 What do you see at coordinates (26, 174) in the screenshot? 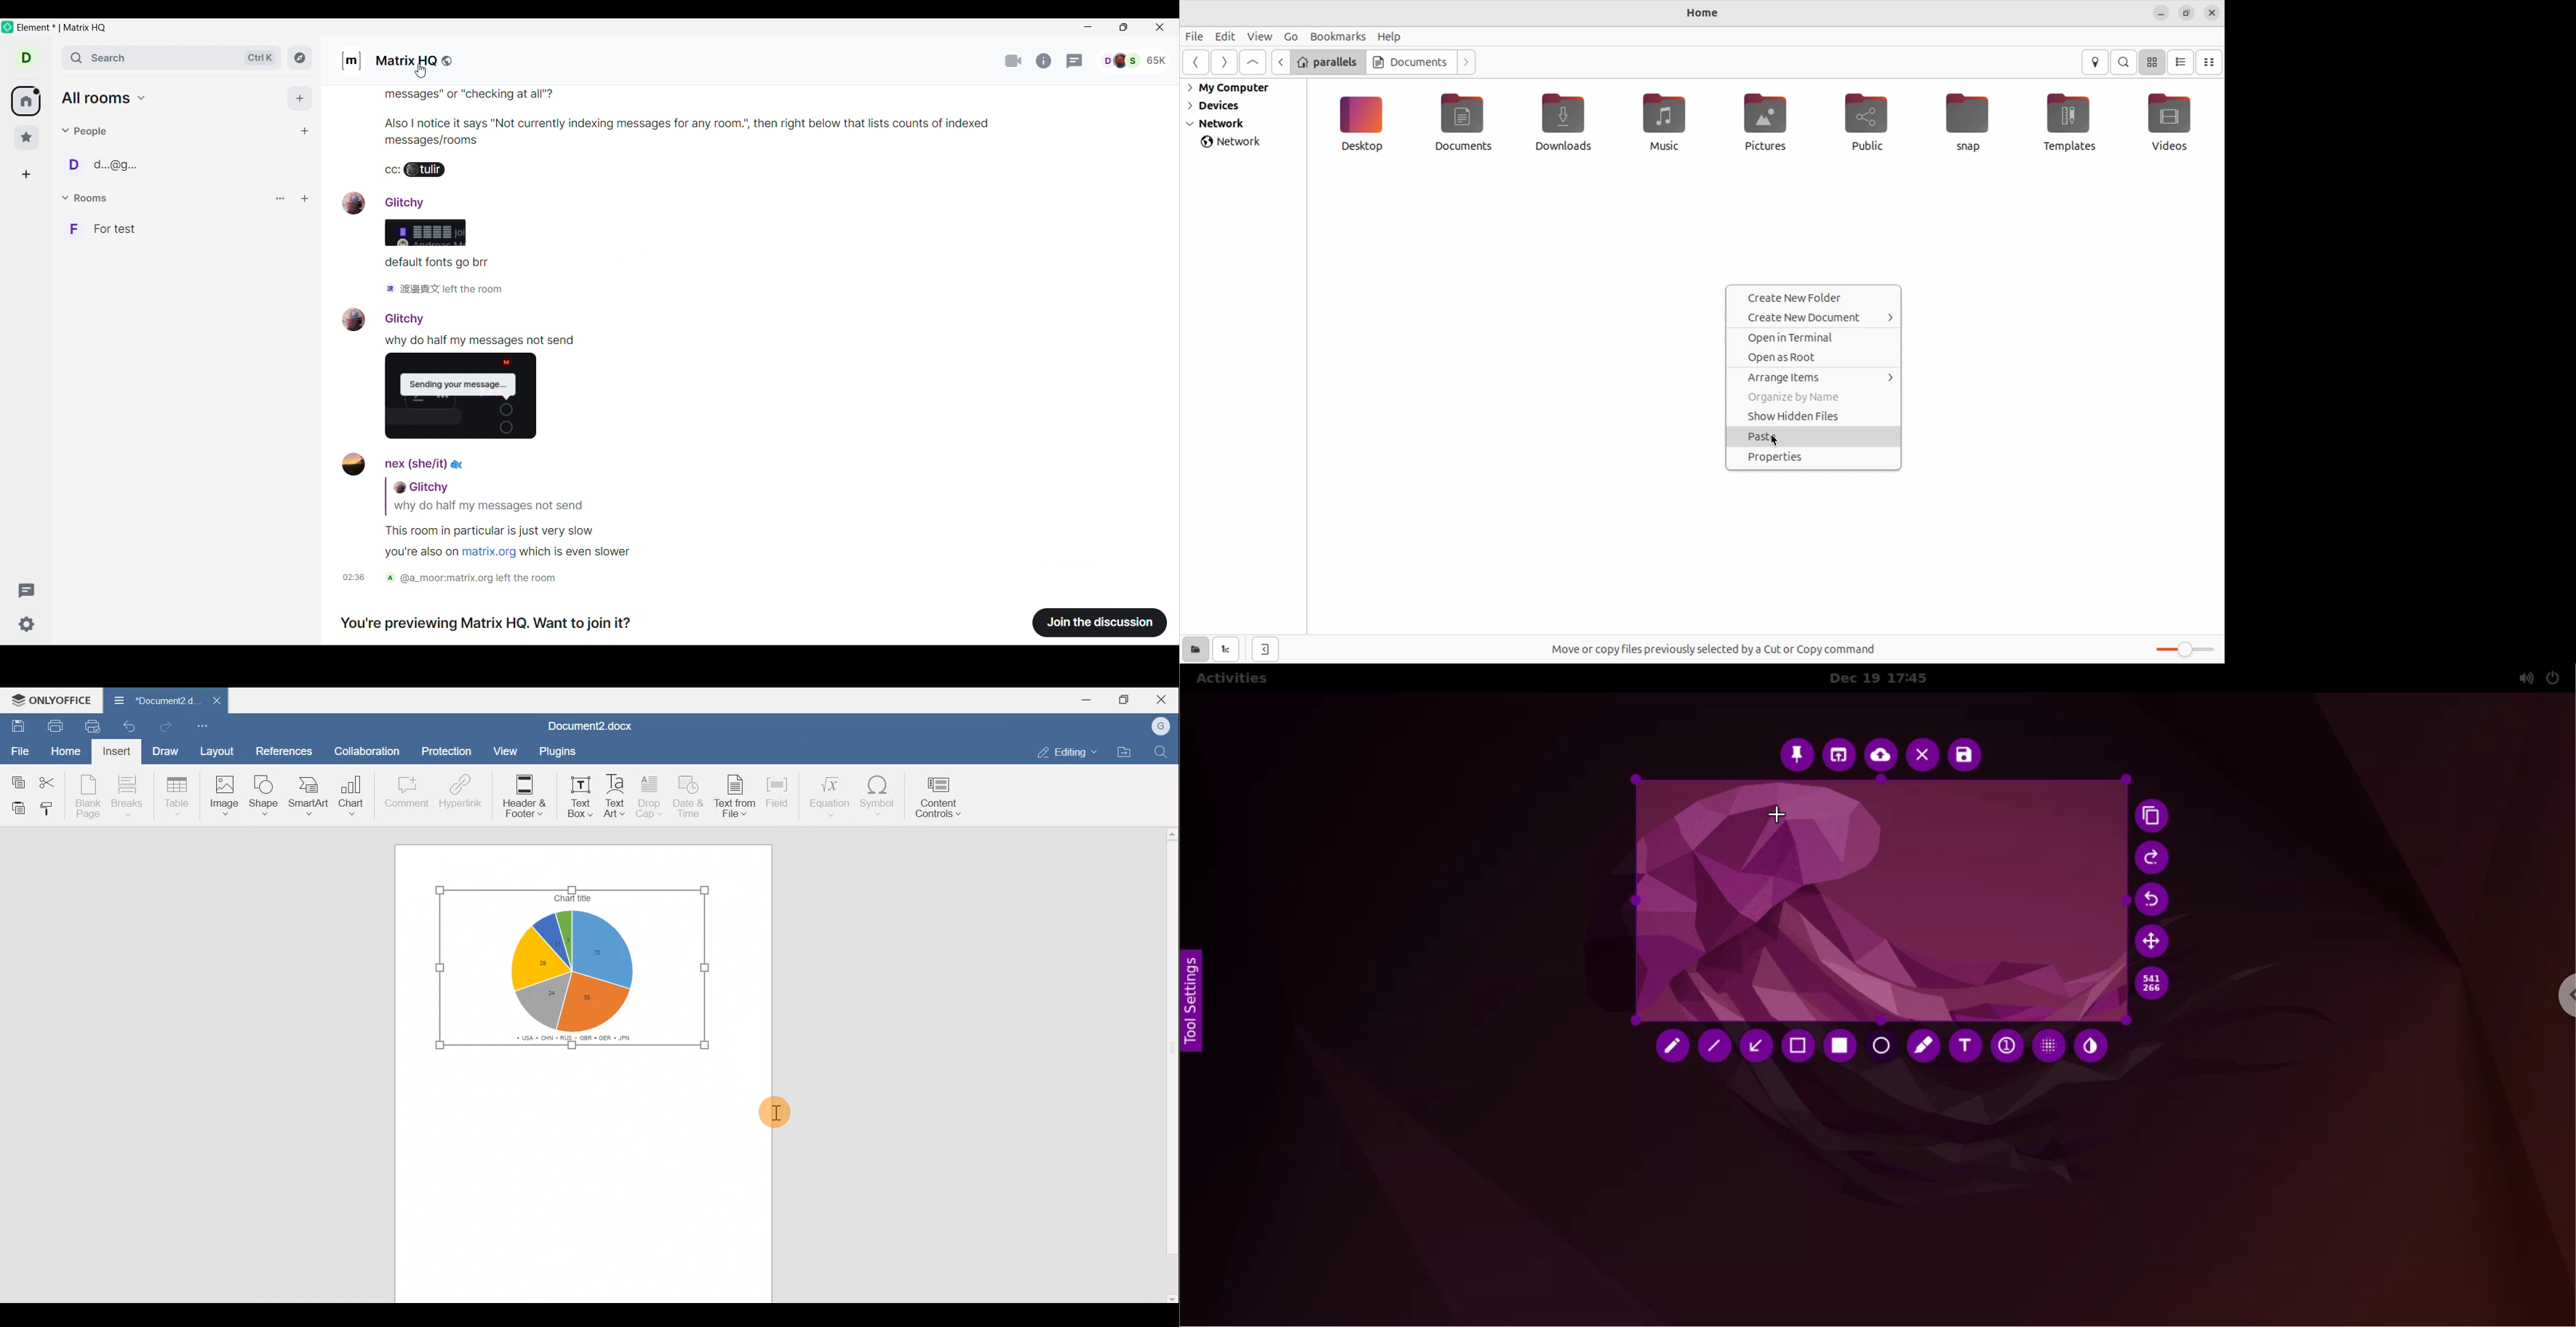
I see `Create a space` at bounding box center [26, 174].